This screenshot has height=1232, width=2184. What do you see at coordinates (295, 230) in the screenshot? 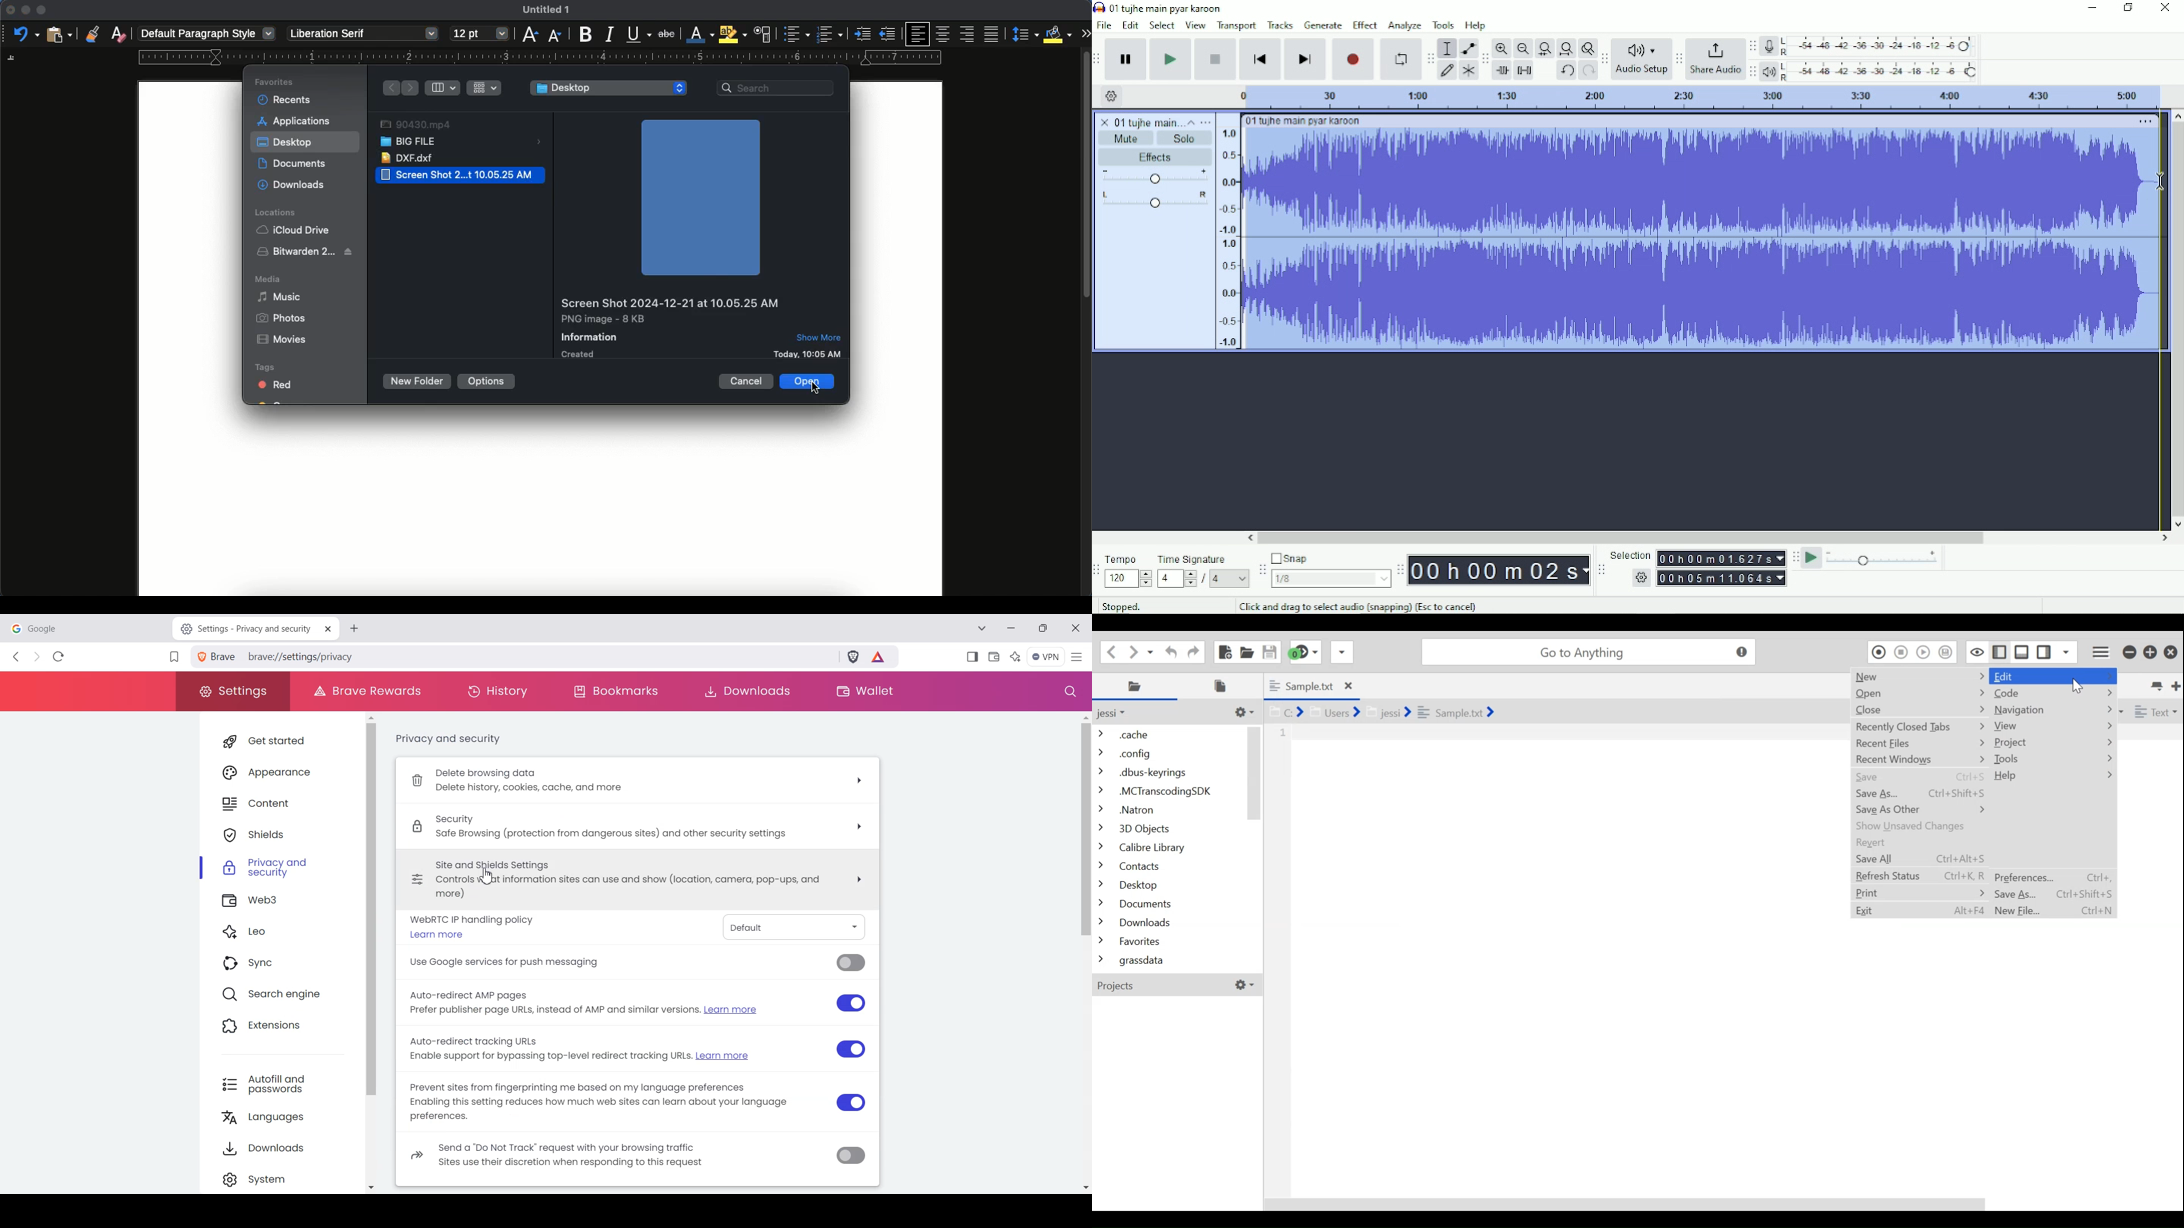
I see `iCloud Drive` at bounding box center [295, 230].